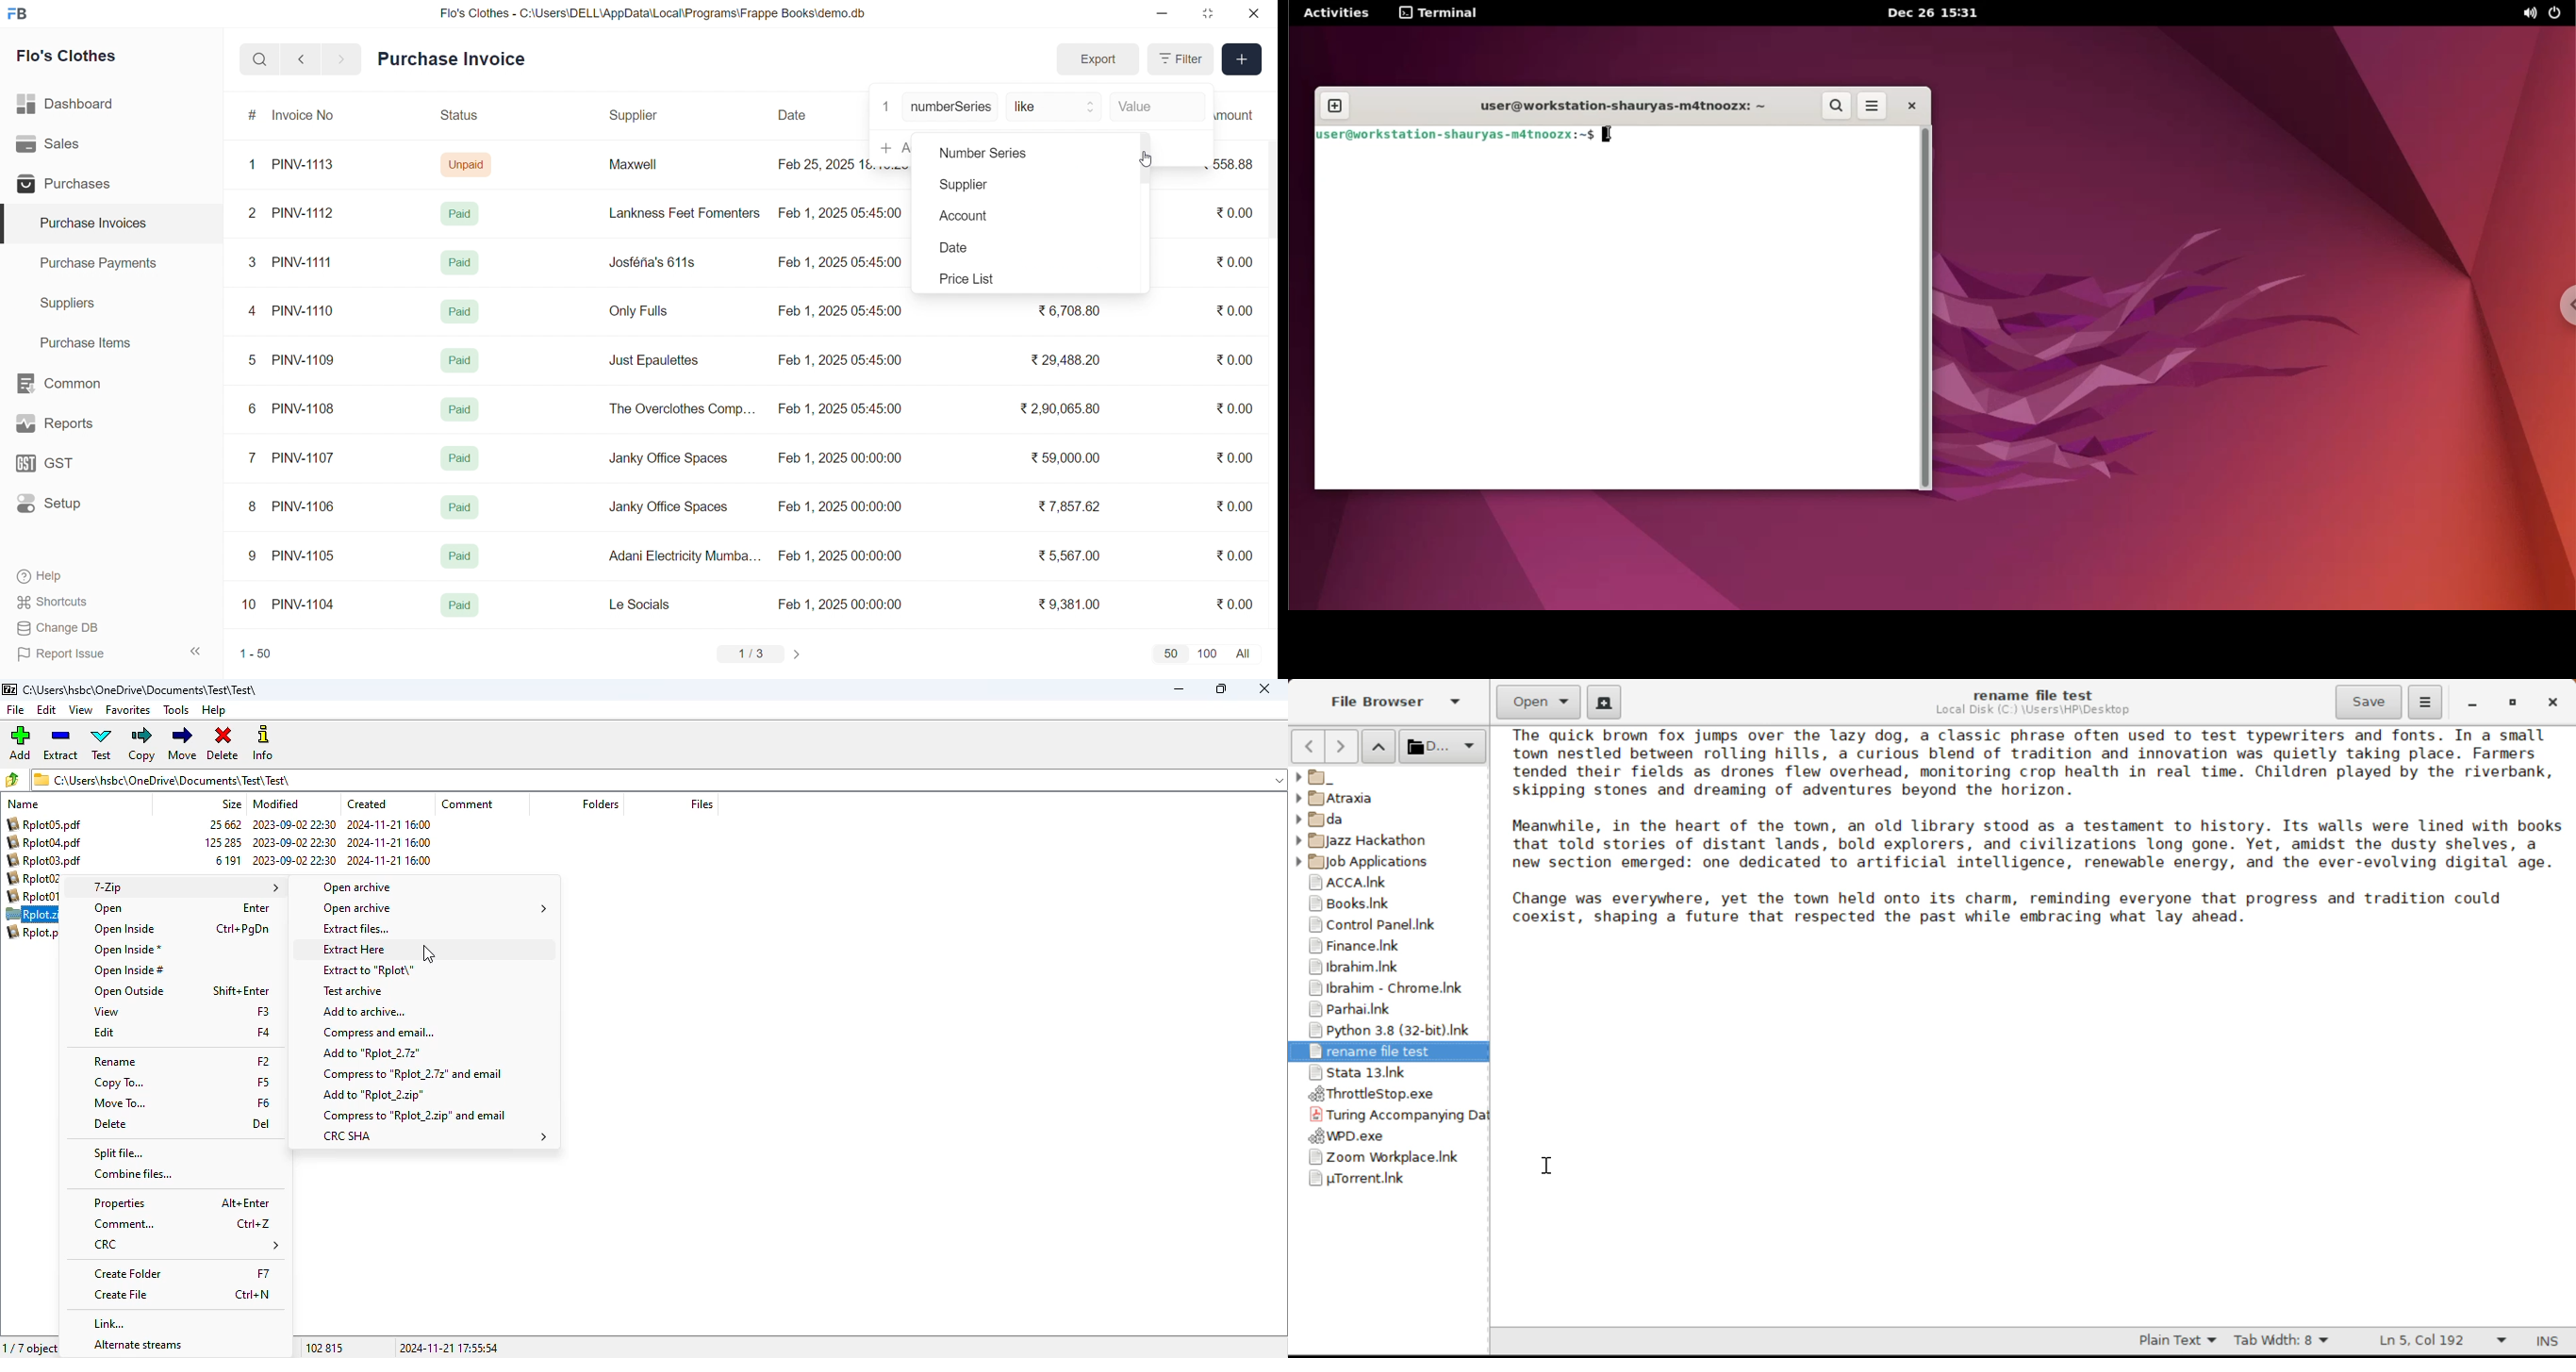  I want to click on cursor, so click(1141, 157).